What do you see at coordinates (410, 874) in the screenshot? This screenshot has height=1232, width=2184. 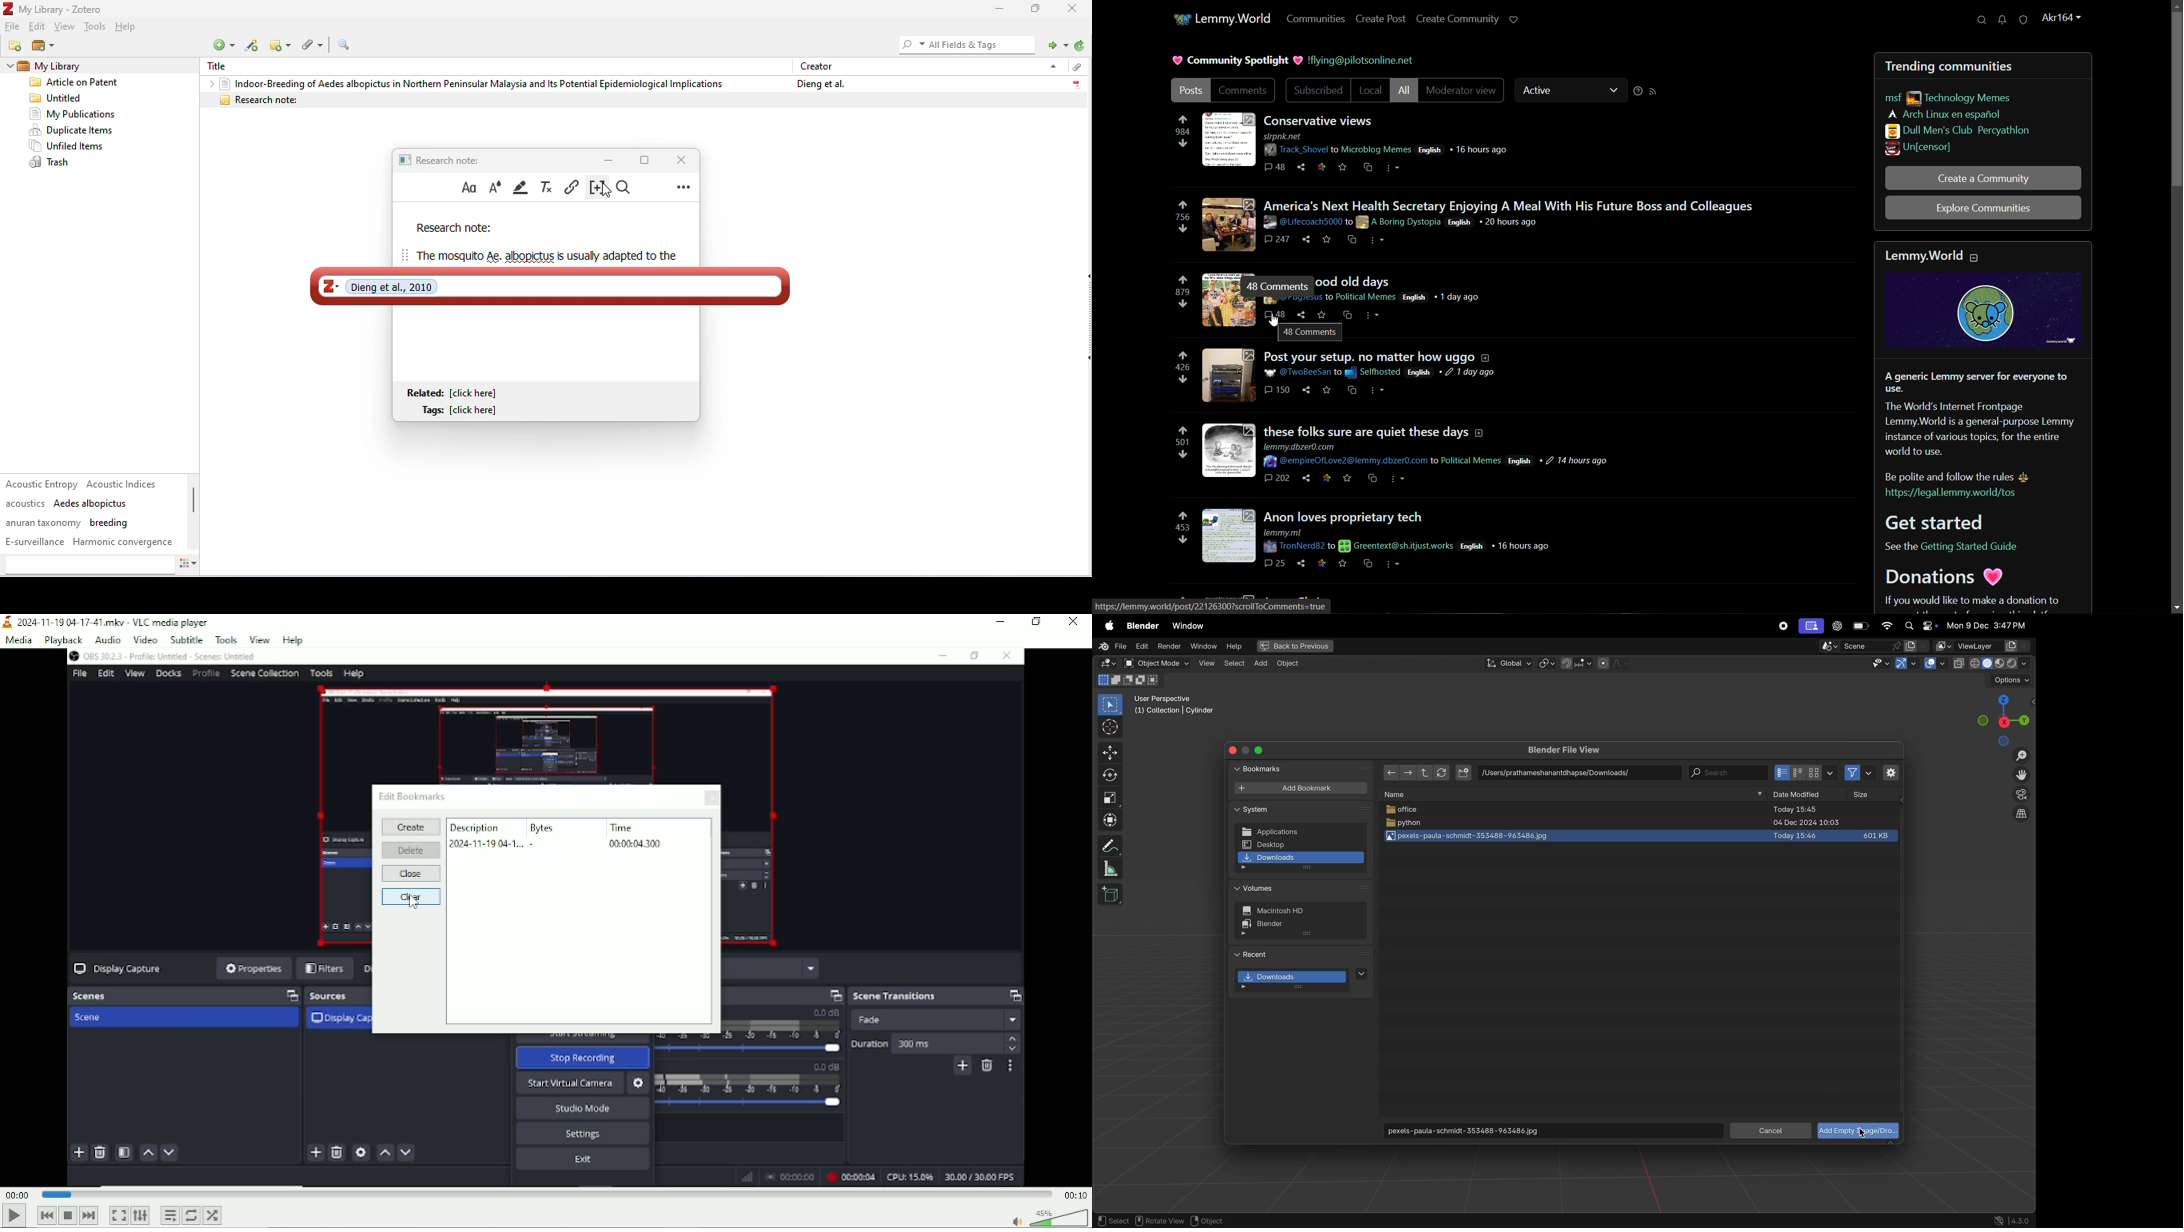 I see `Close` at bounding box center [410, 874].